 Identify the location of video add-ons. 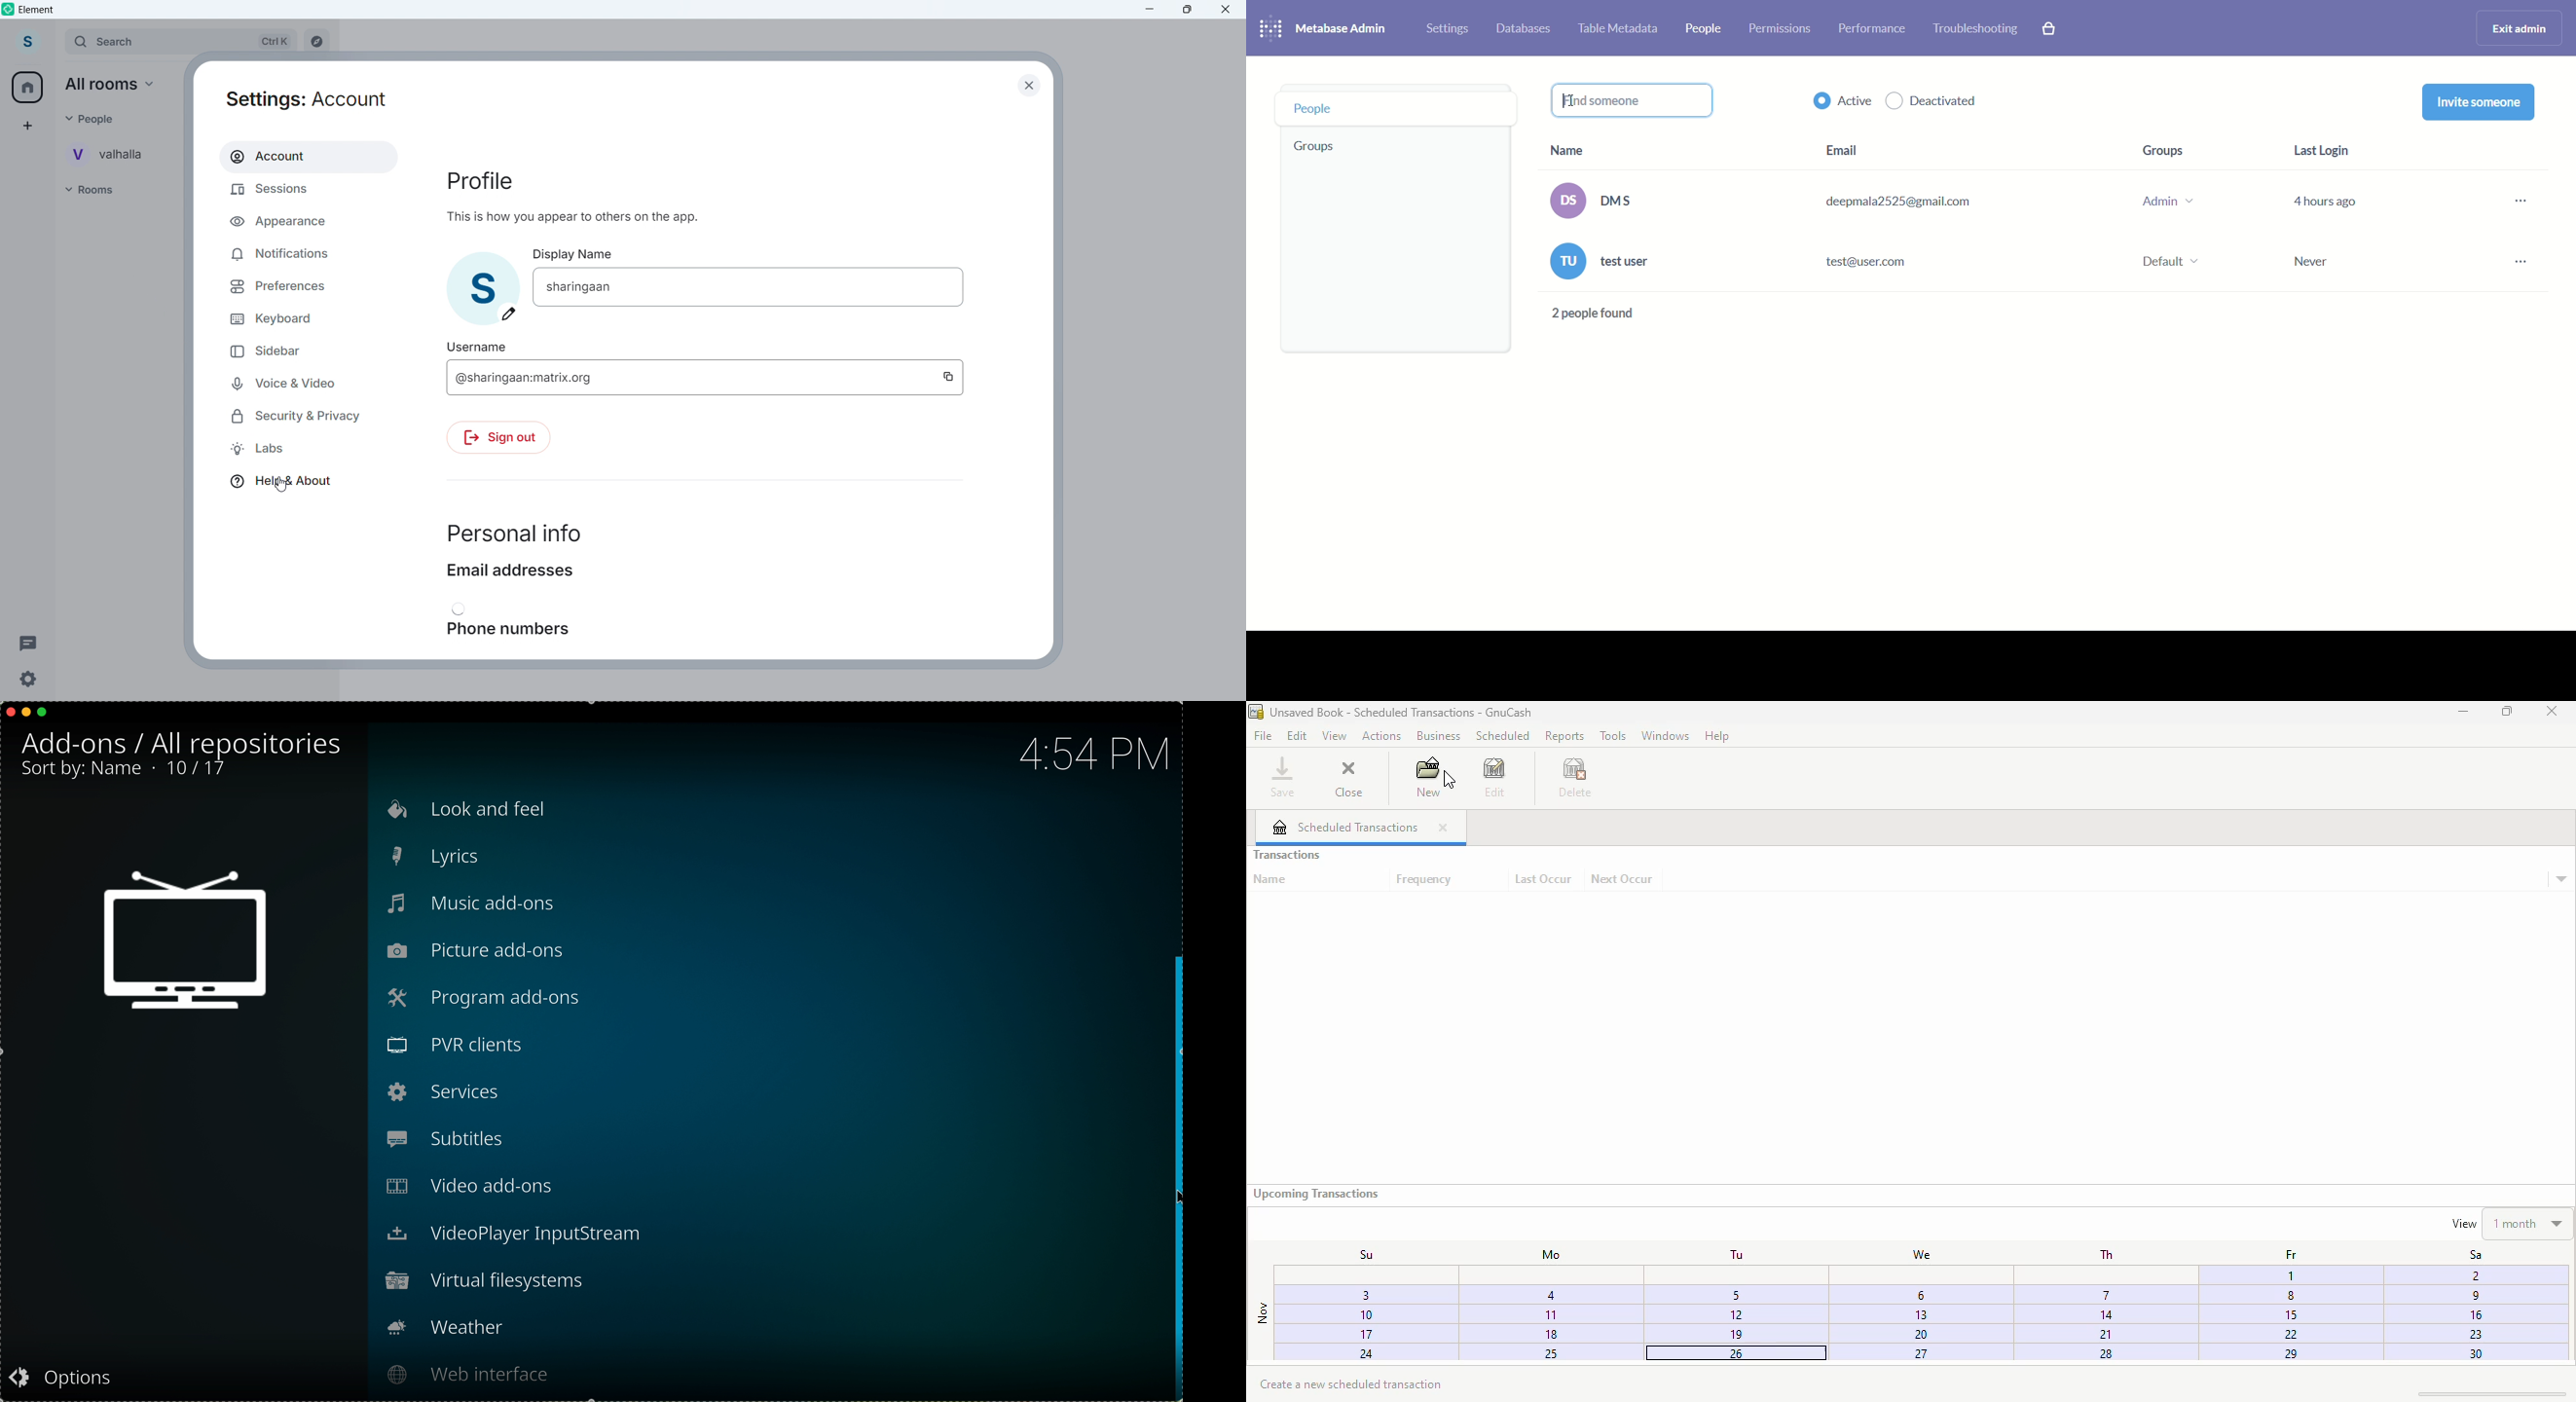
(473, 1186).